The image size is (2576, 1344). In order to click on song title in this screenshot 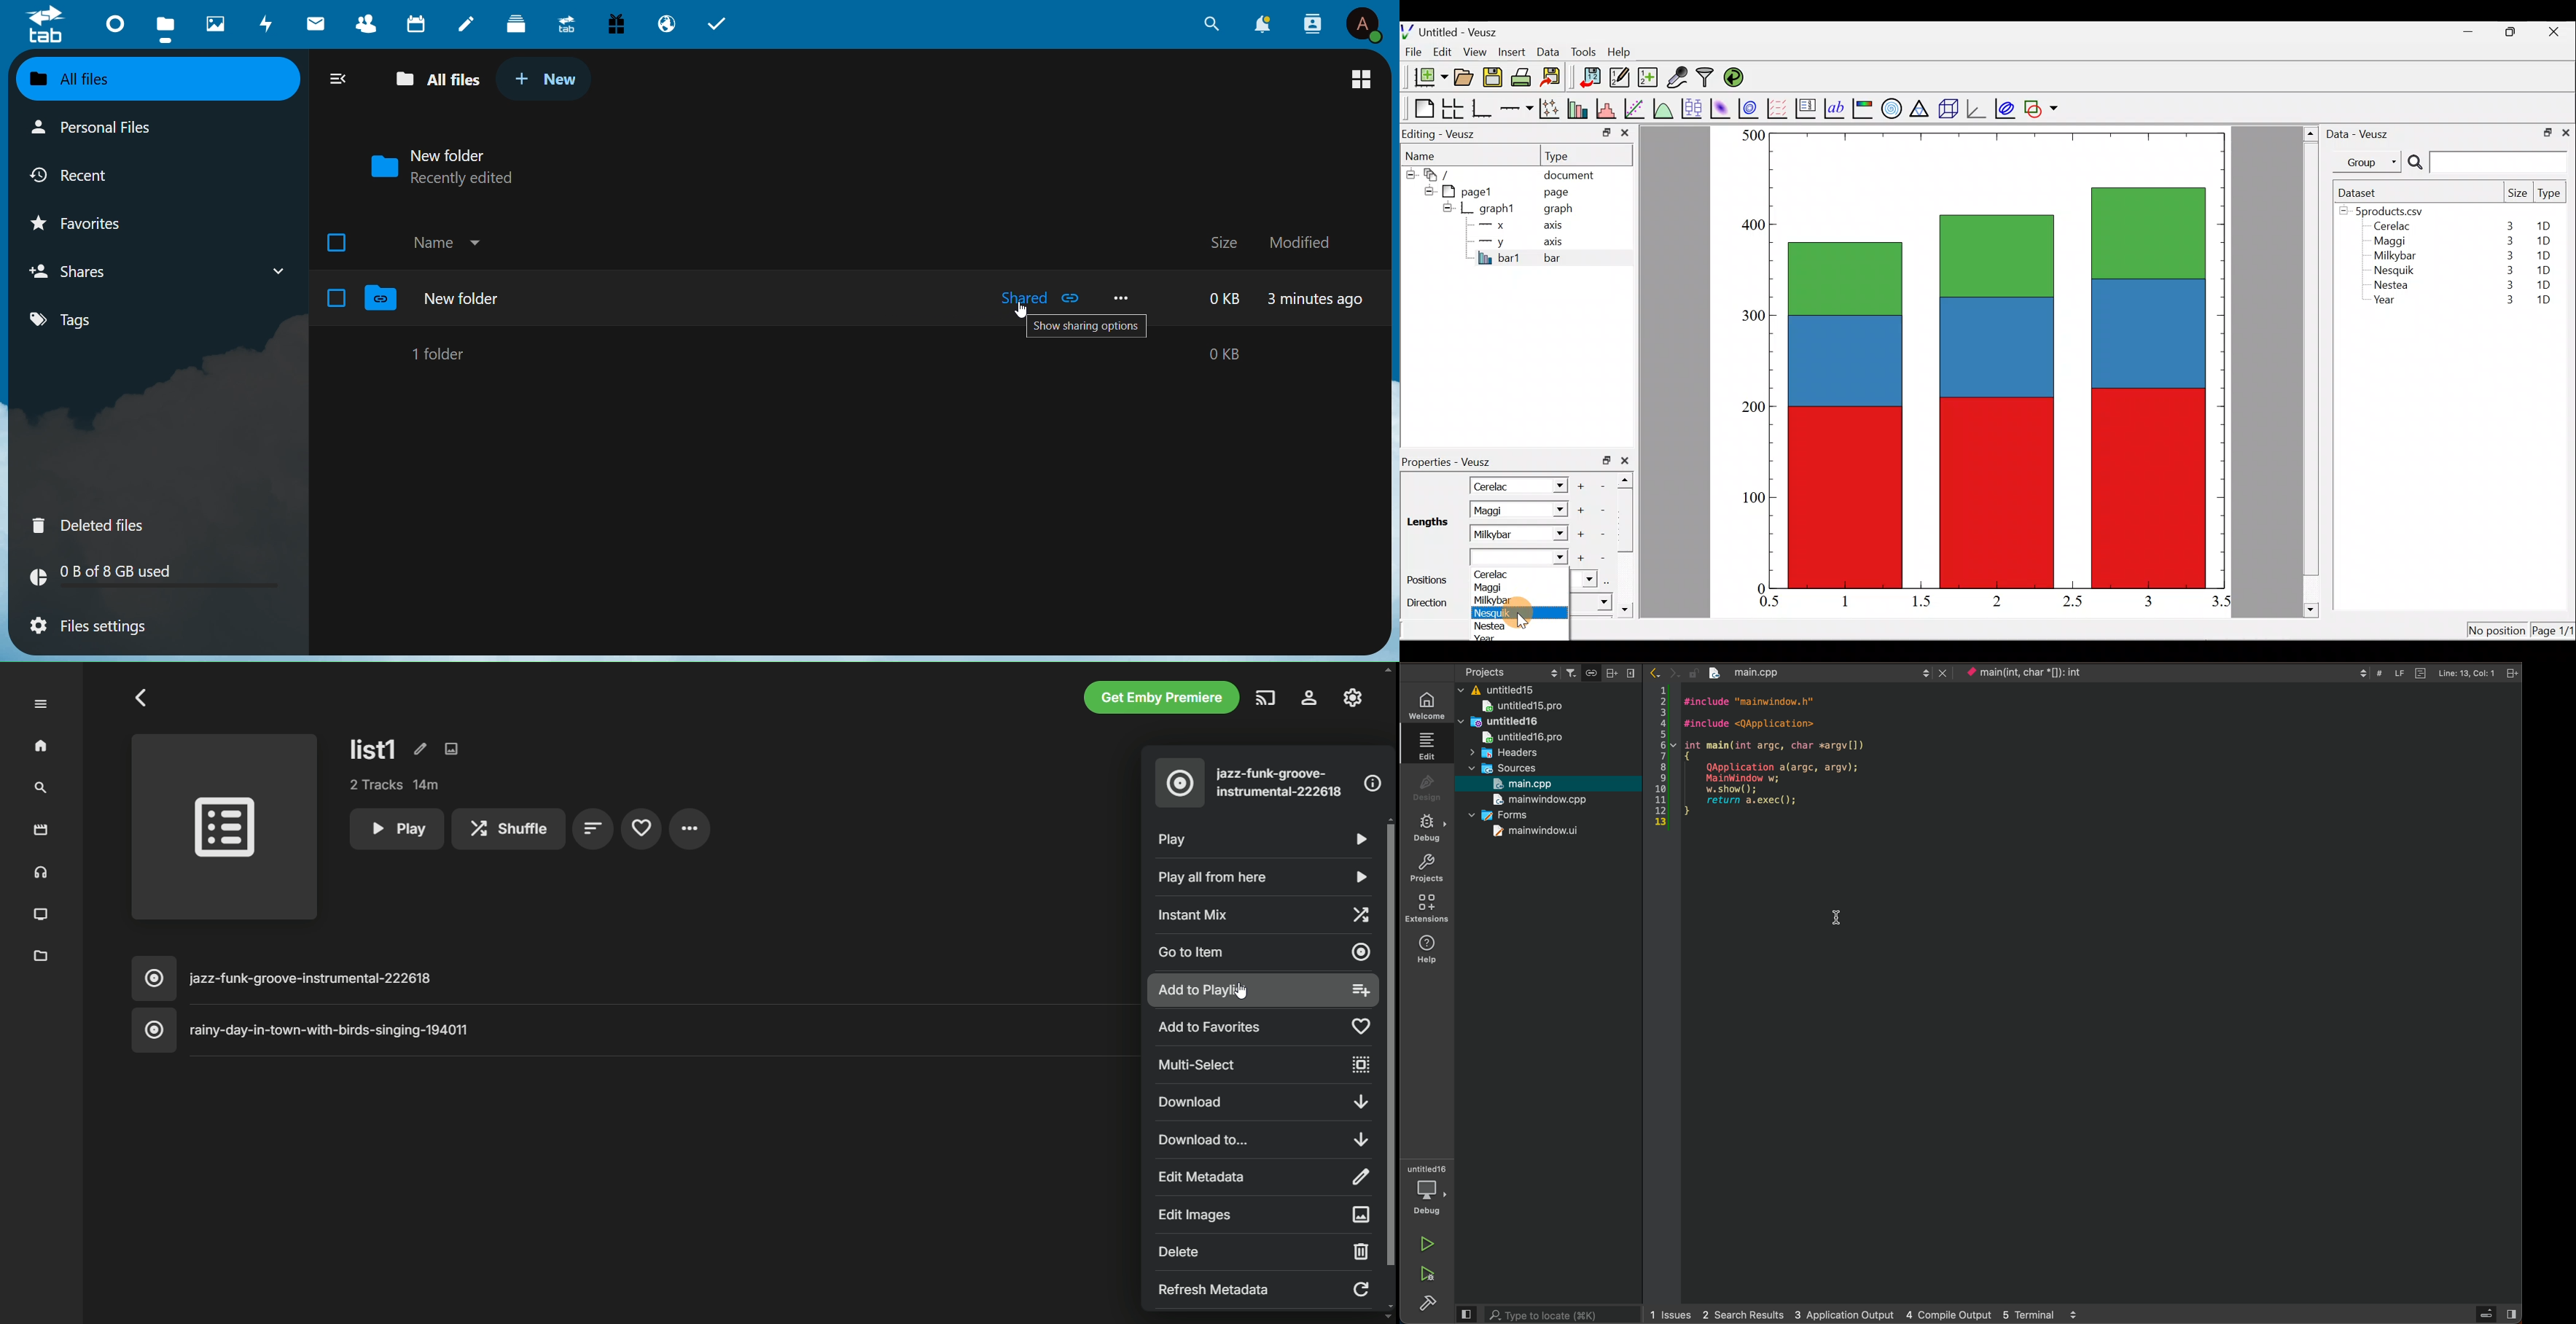, I will do `click(1282, 783)`.